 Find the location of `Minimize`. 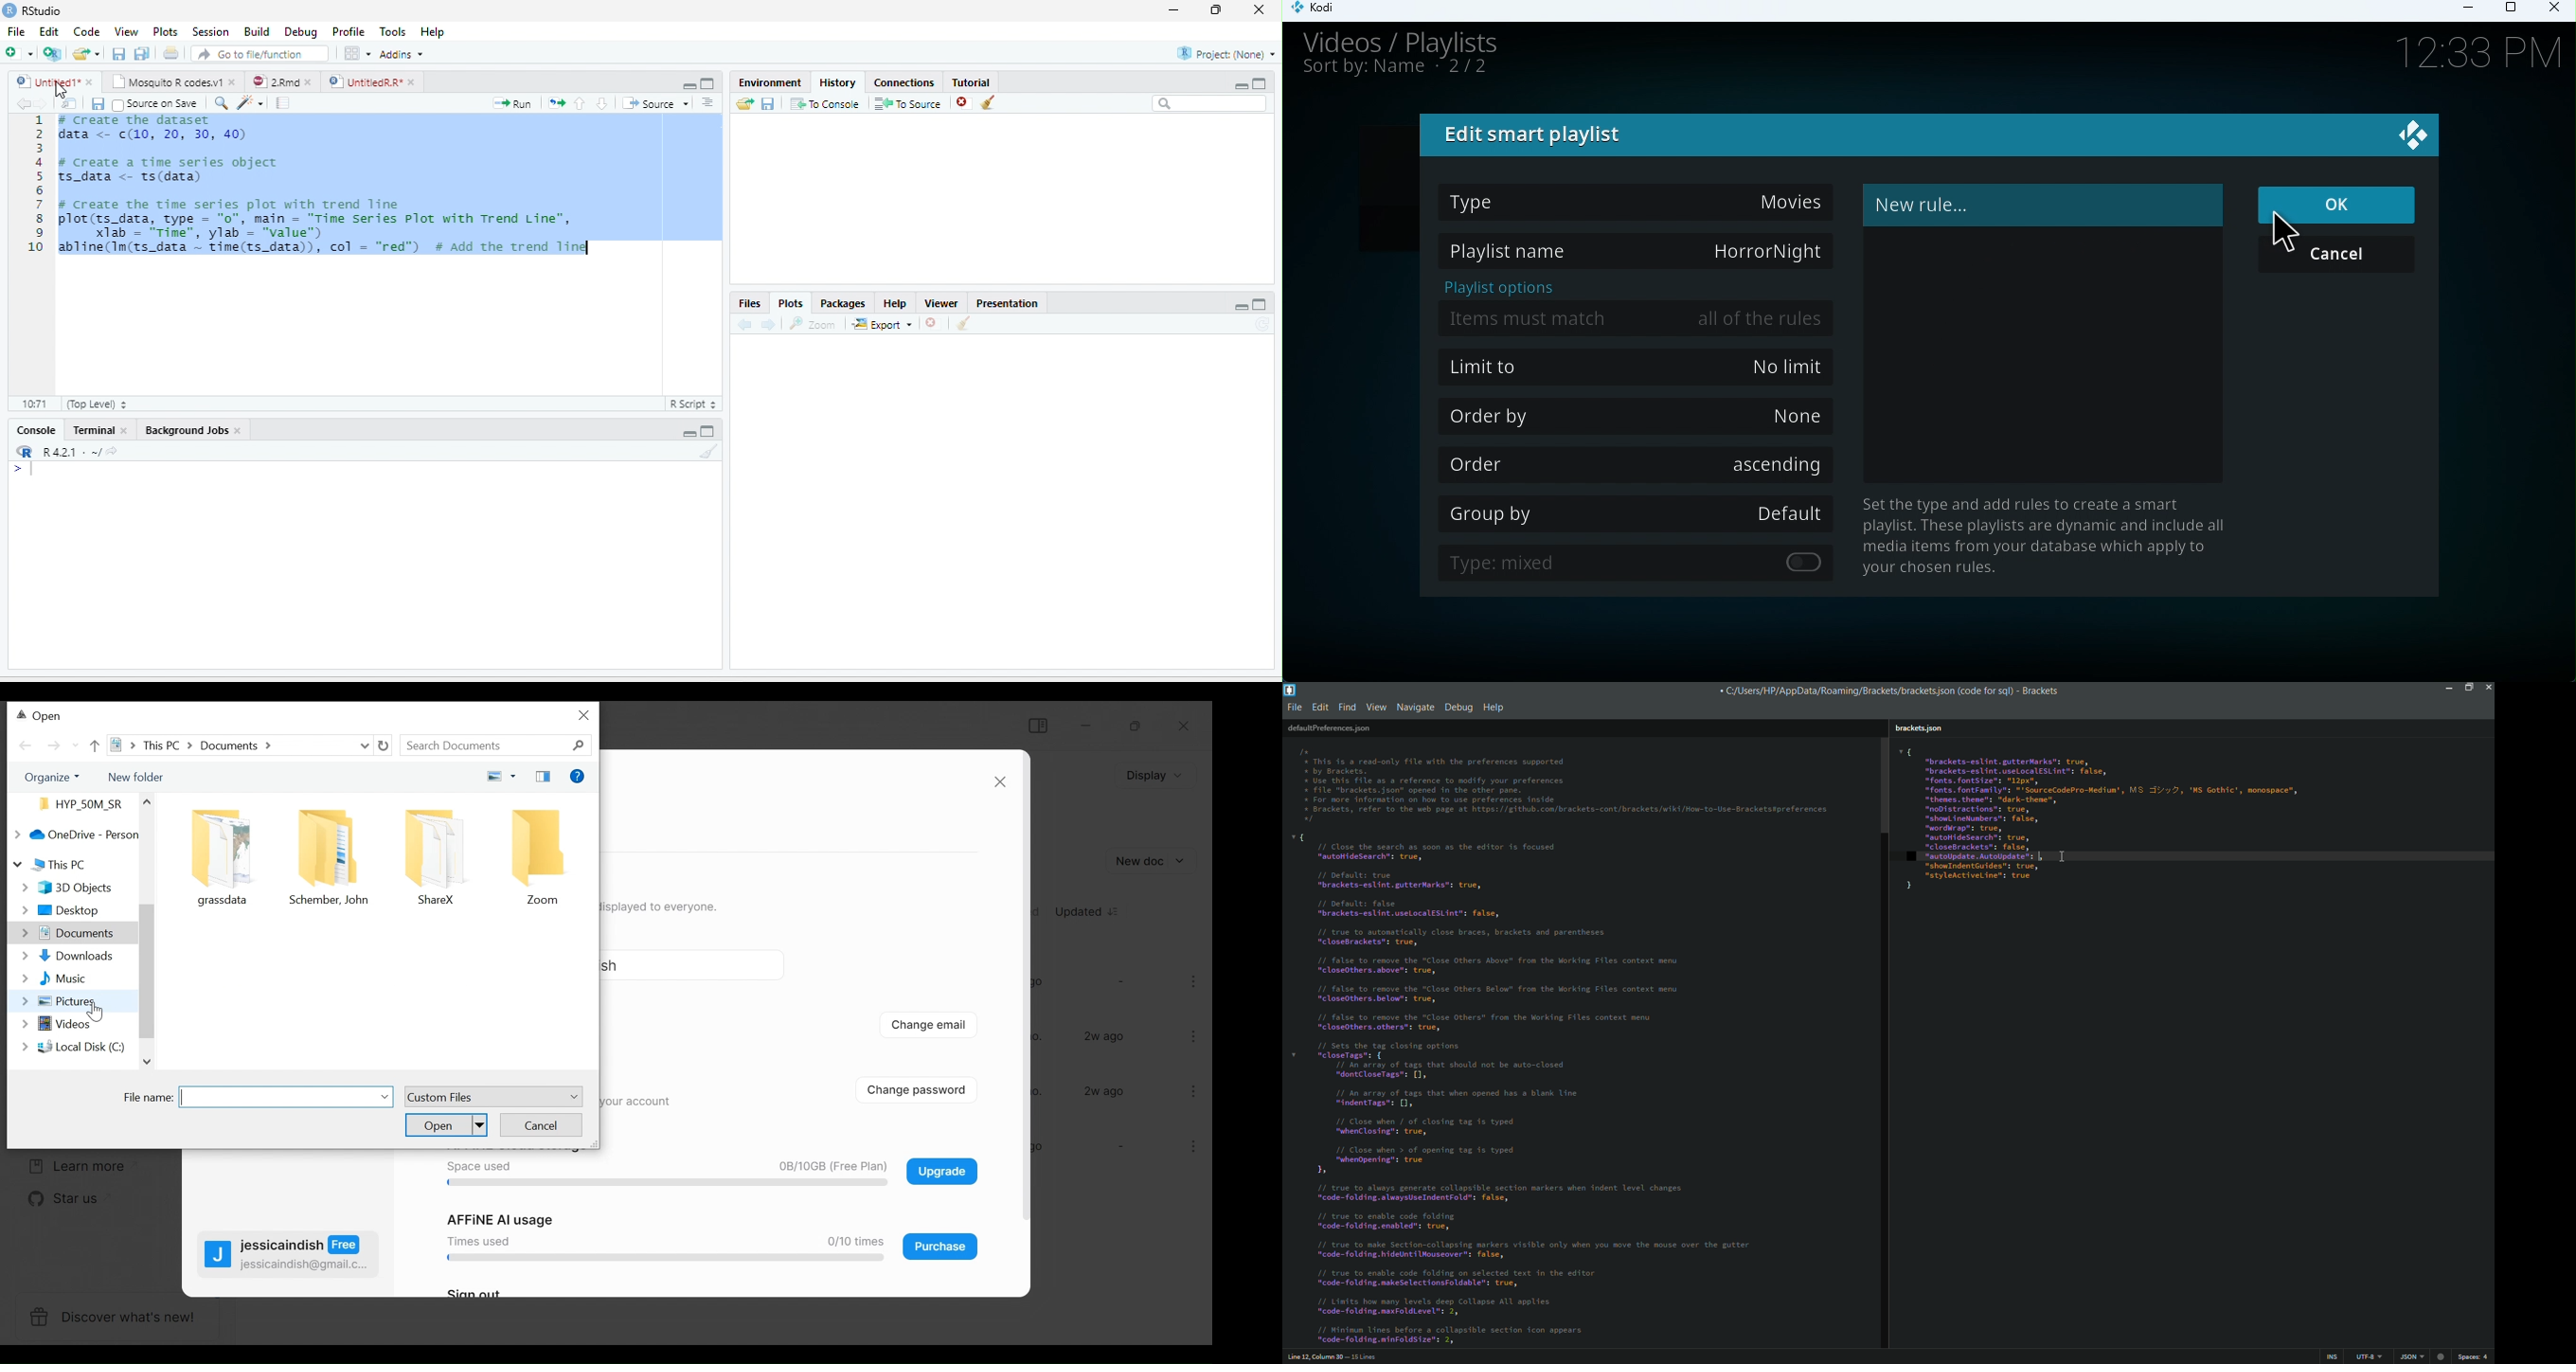

Minimize is located at coordinates (1241, 85).